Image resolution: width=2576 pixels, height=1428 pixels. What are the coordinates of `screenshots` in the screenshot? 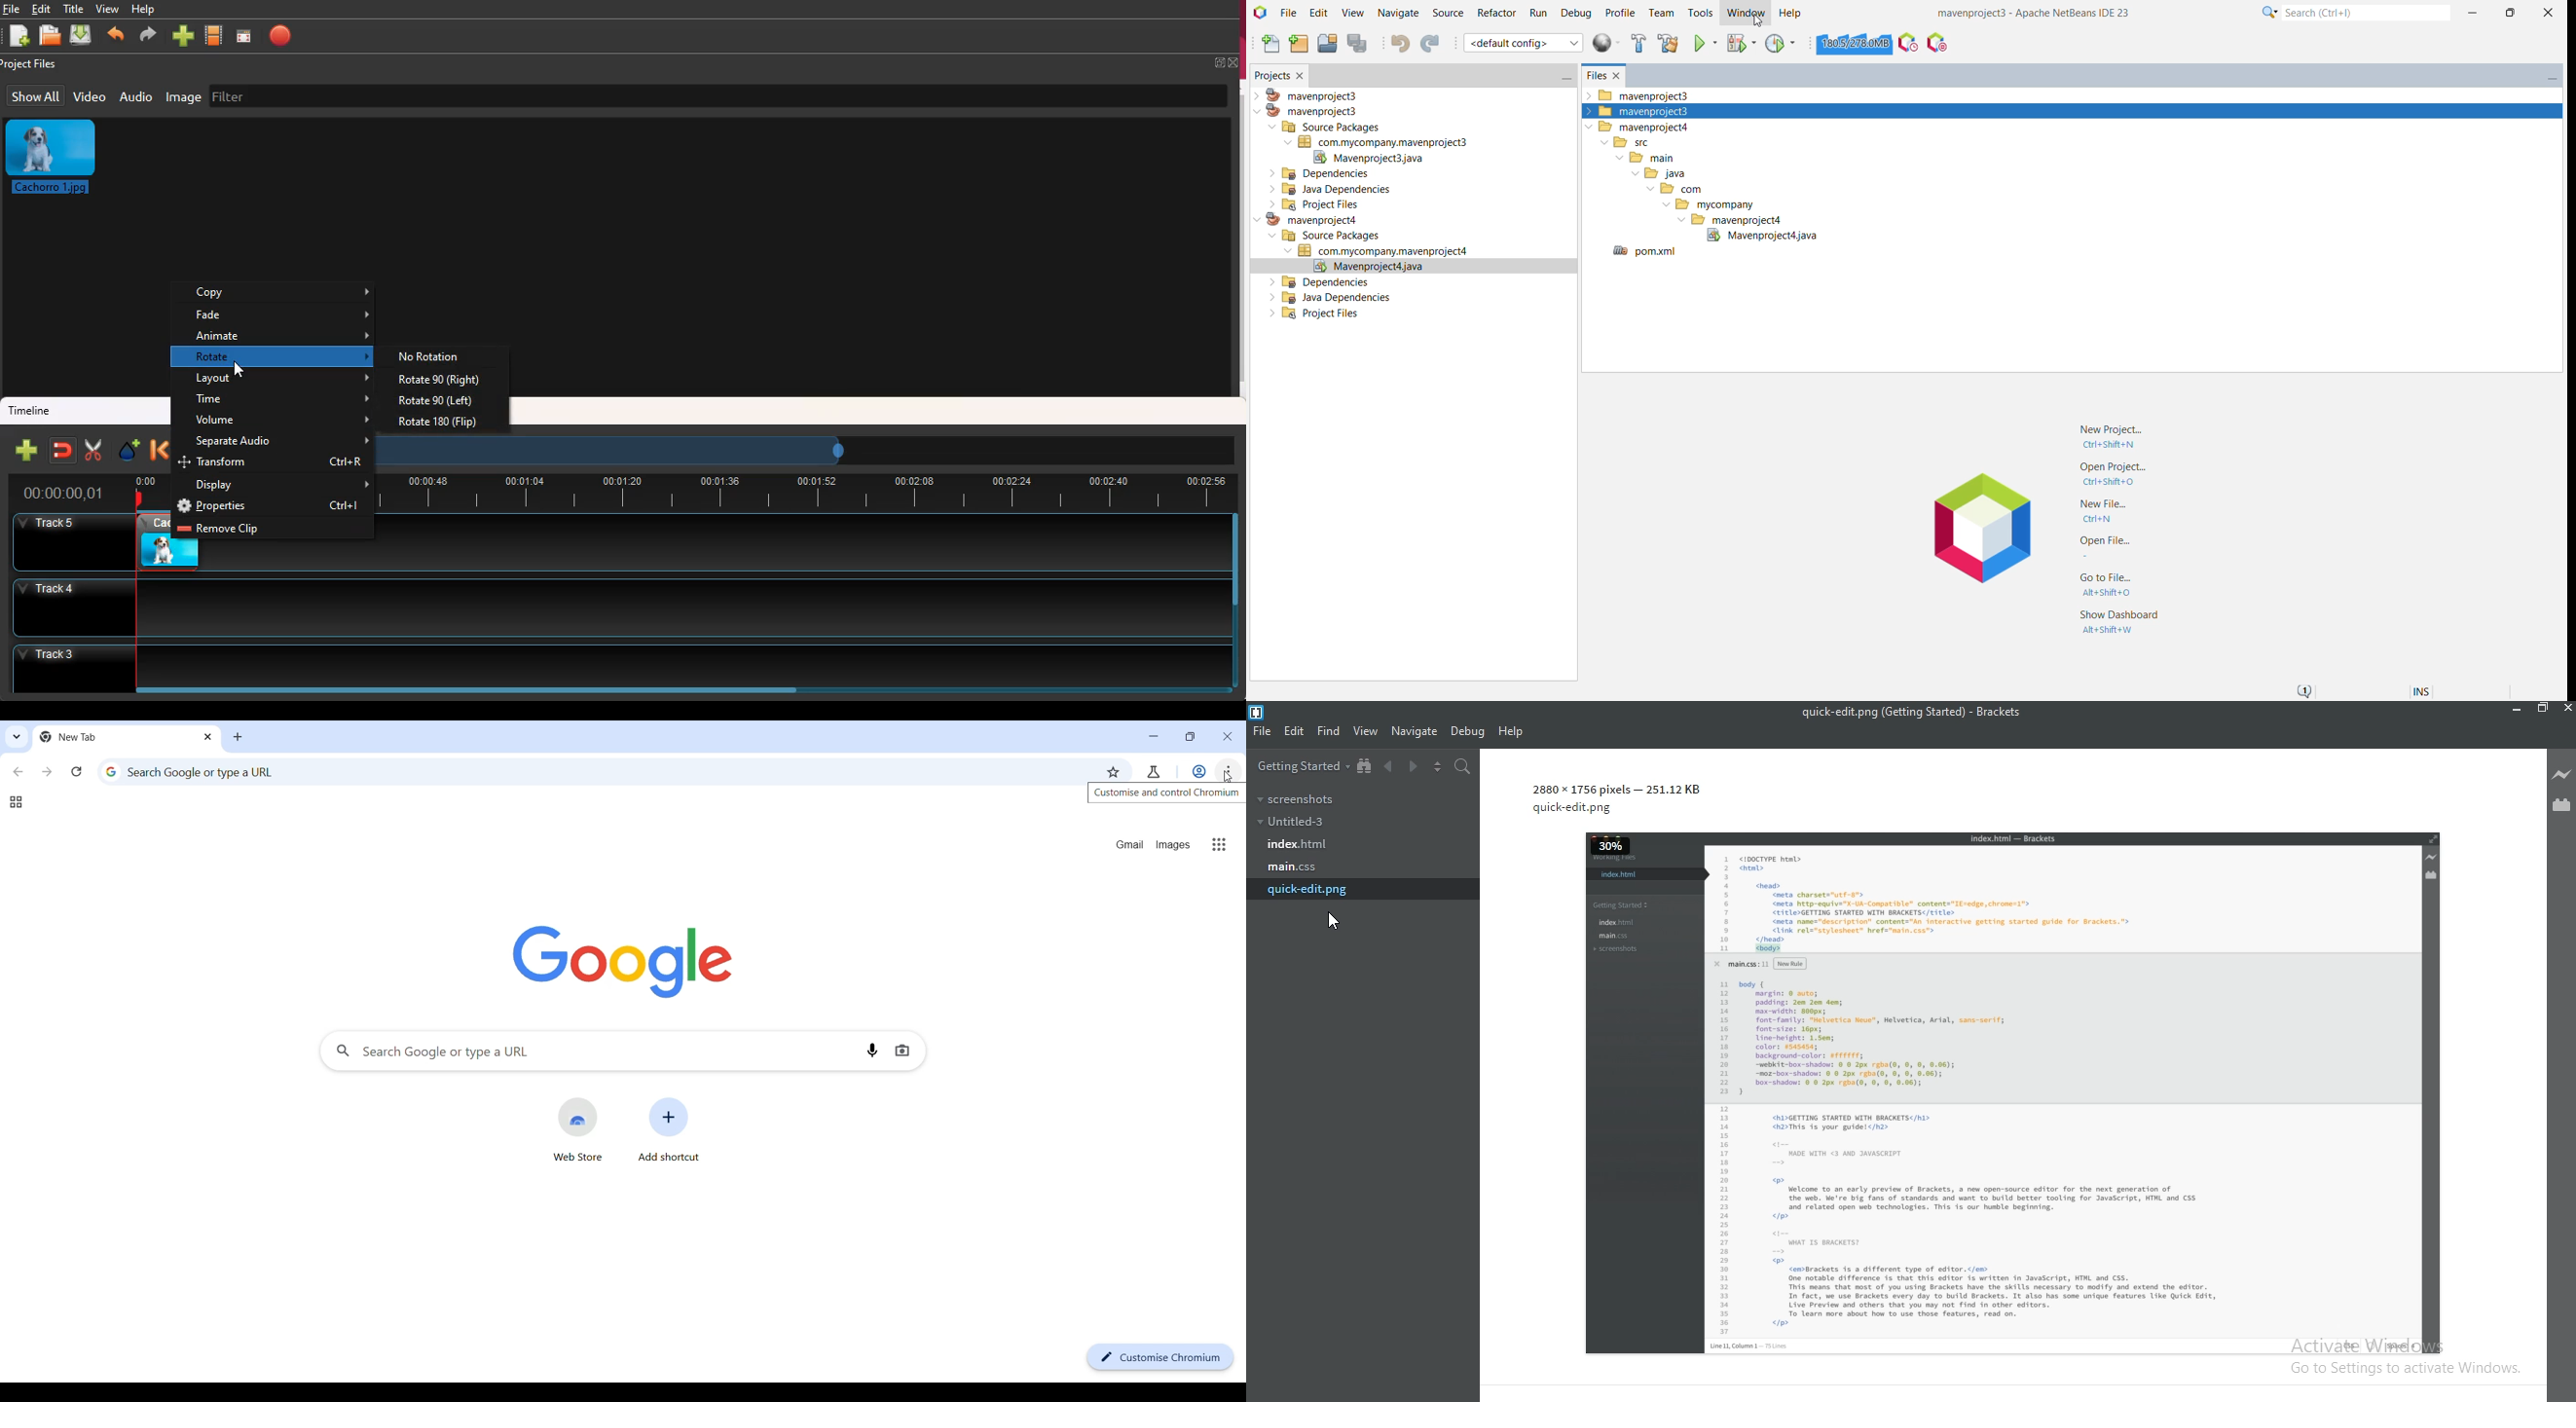 It's located at (1293, 797).